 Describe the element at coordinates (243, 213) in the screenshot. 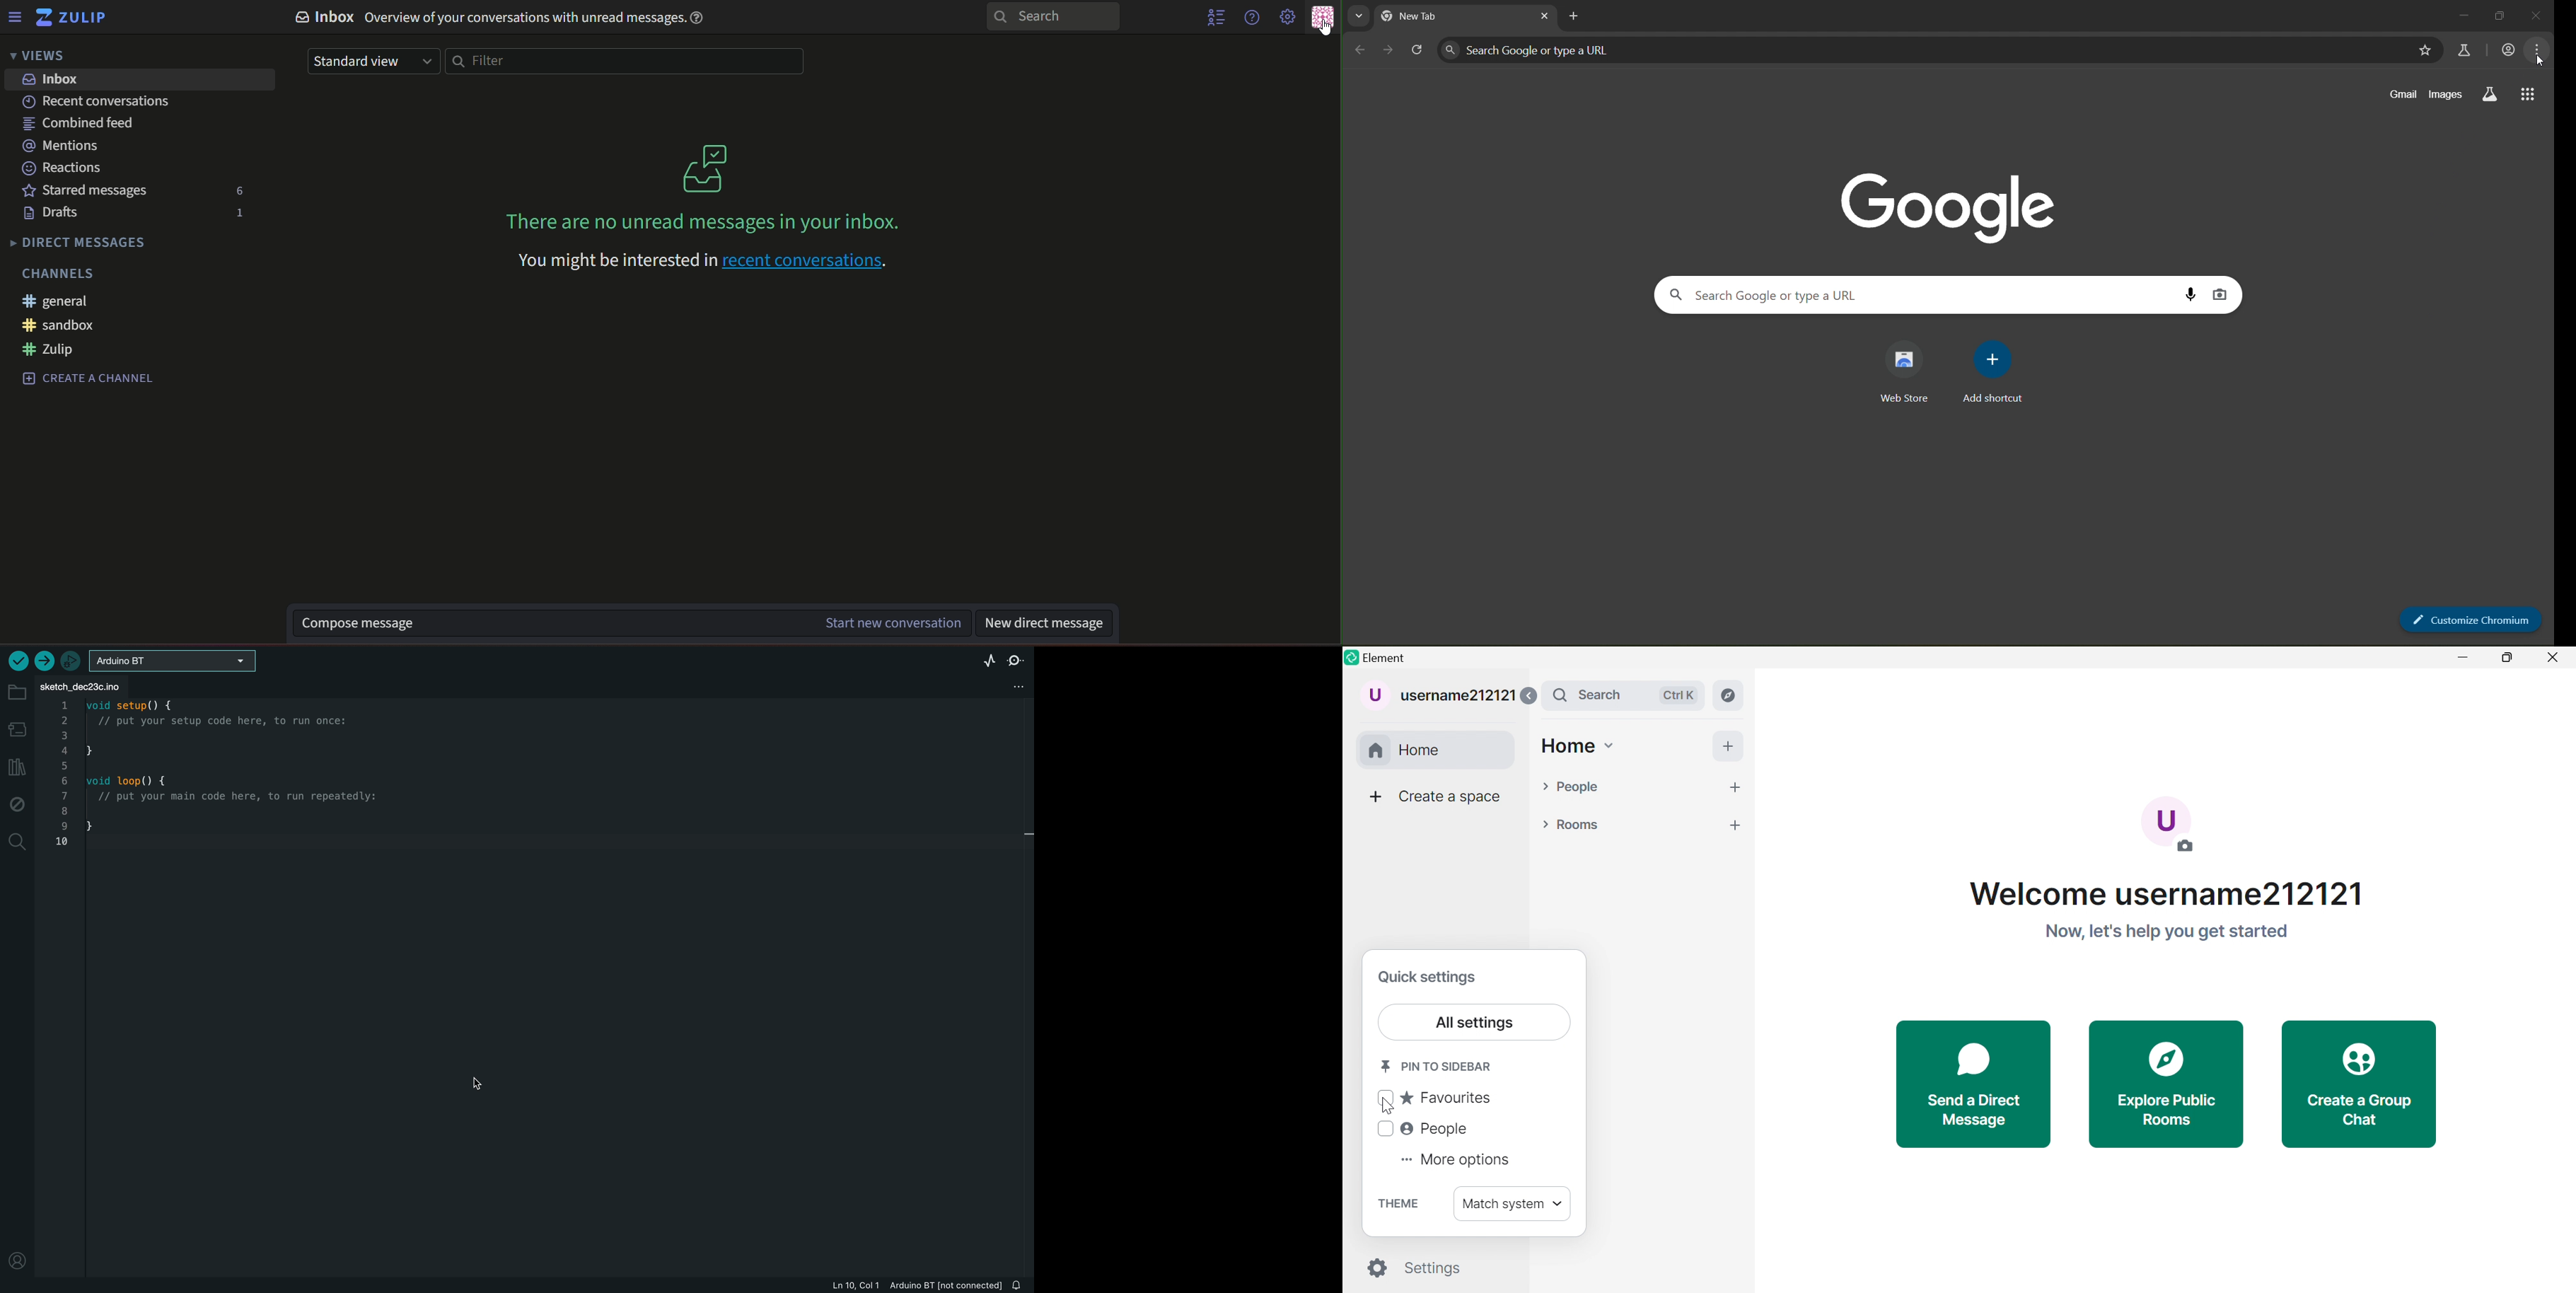

I see `number` at that location.